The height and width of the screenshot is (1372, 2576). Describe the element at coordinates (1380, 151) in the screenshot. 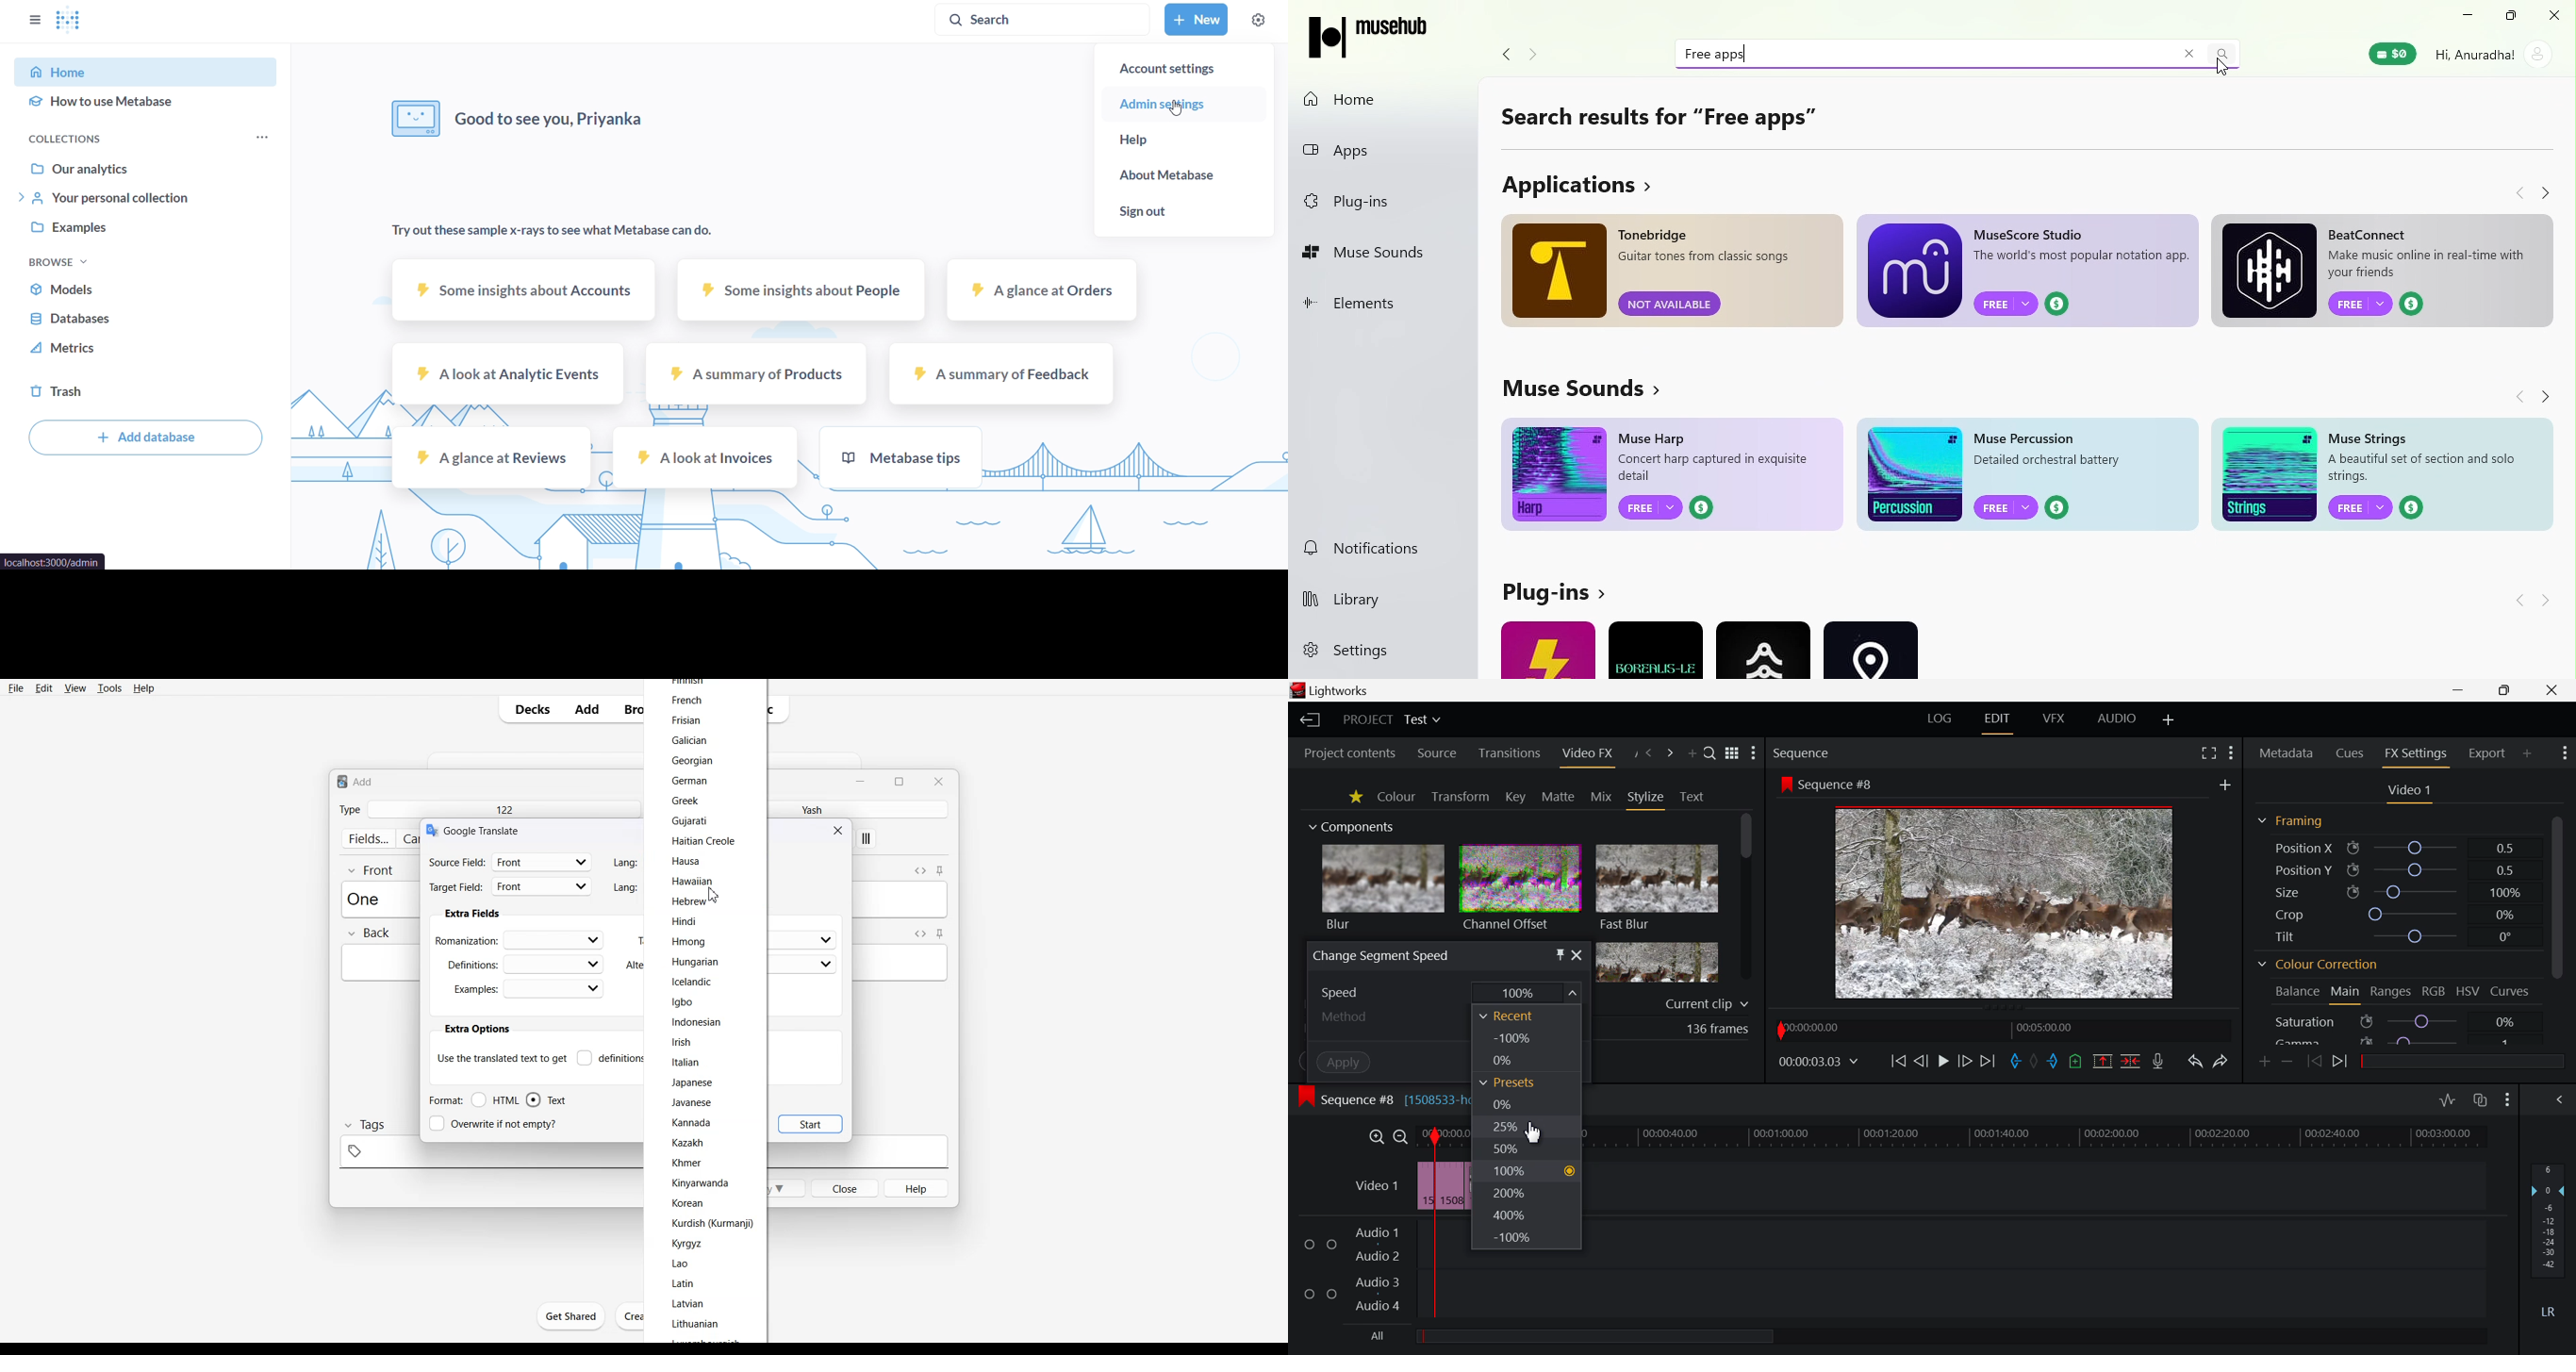

I see `Apps` at that location.